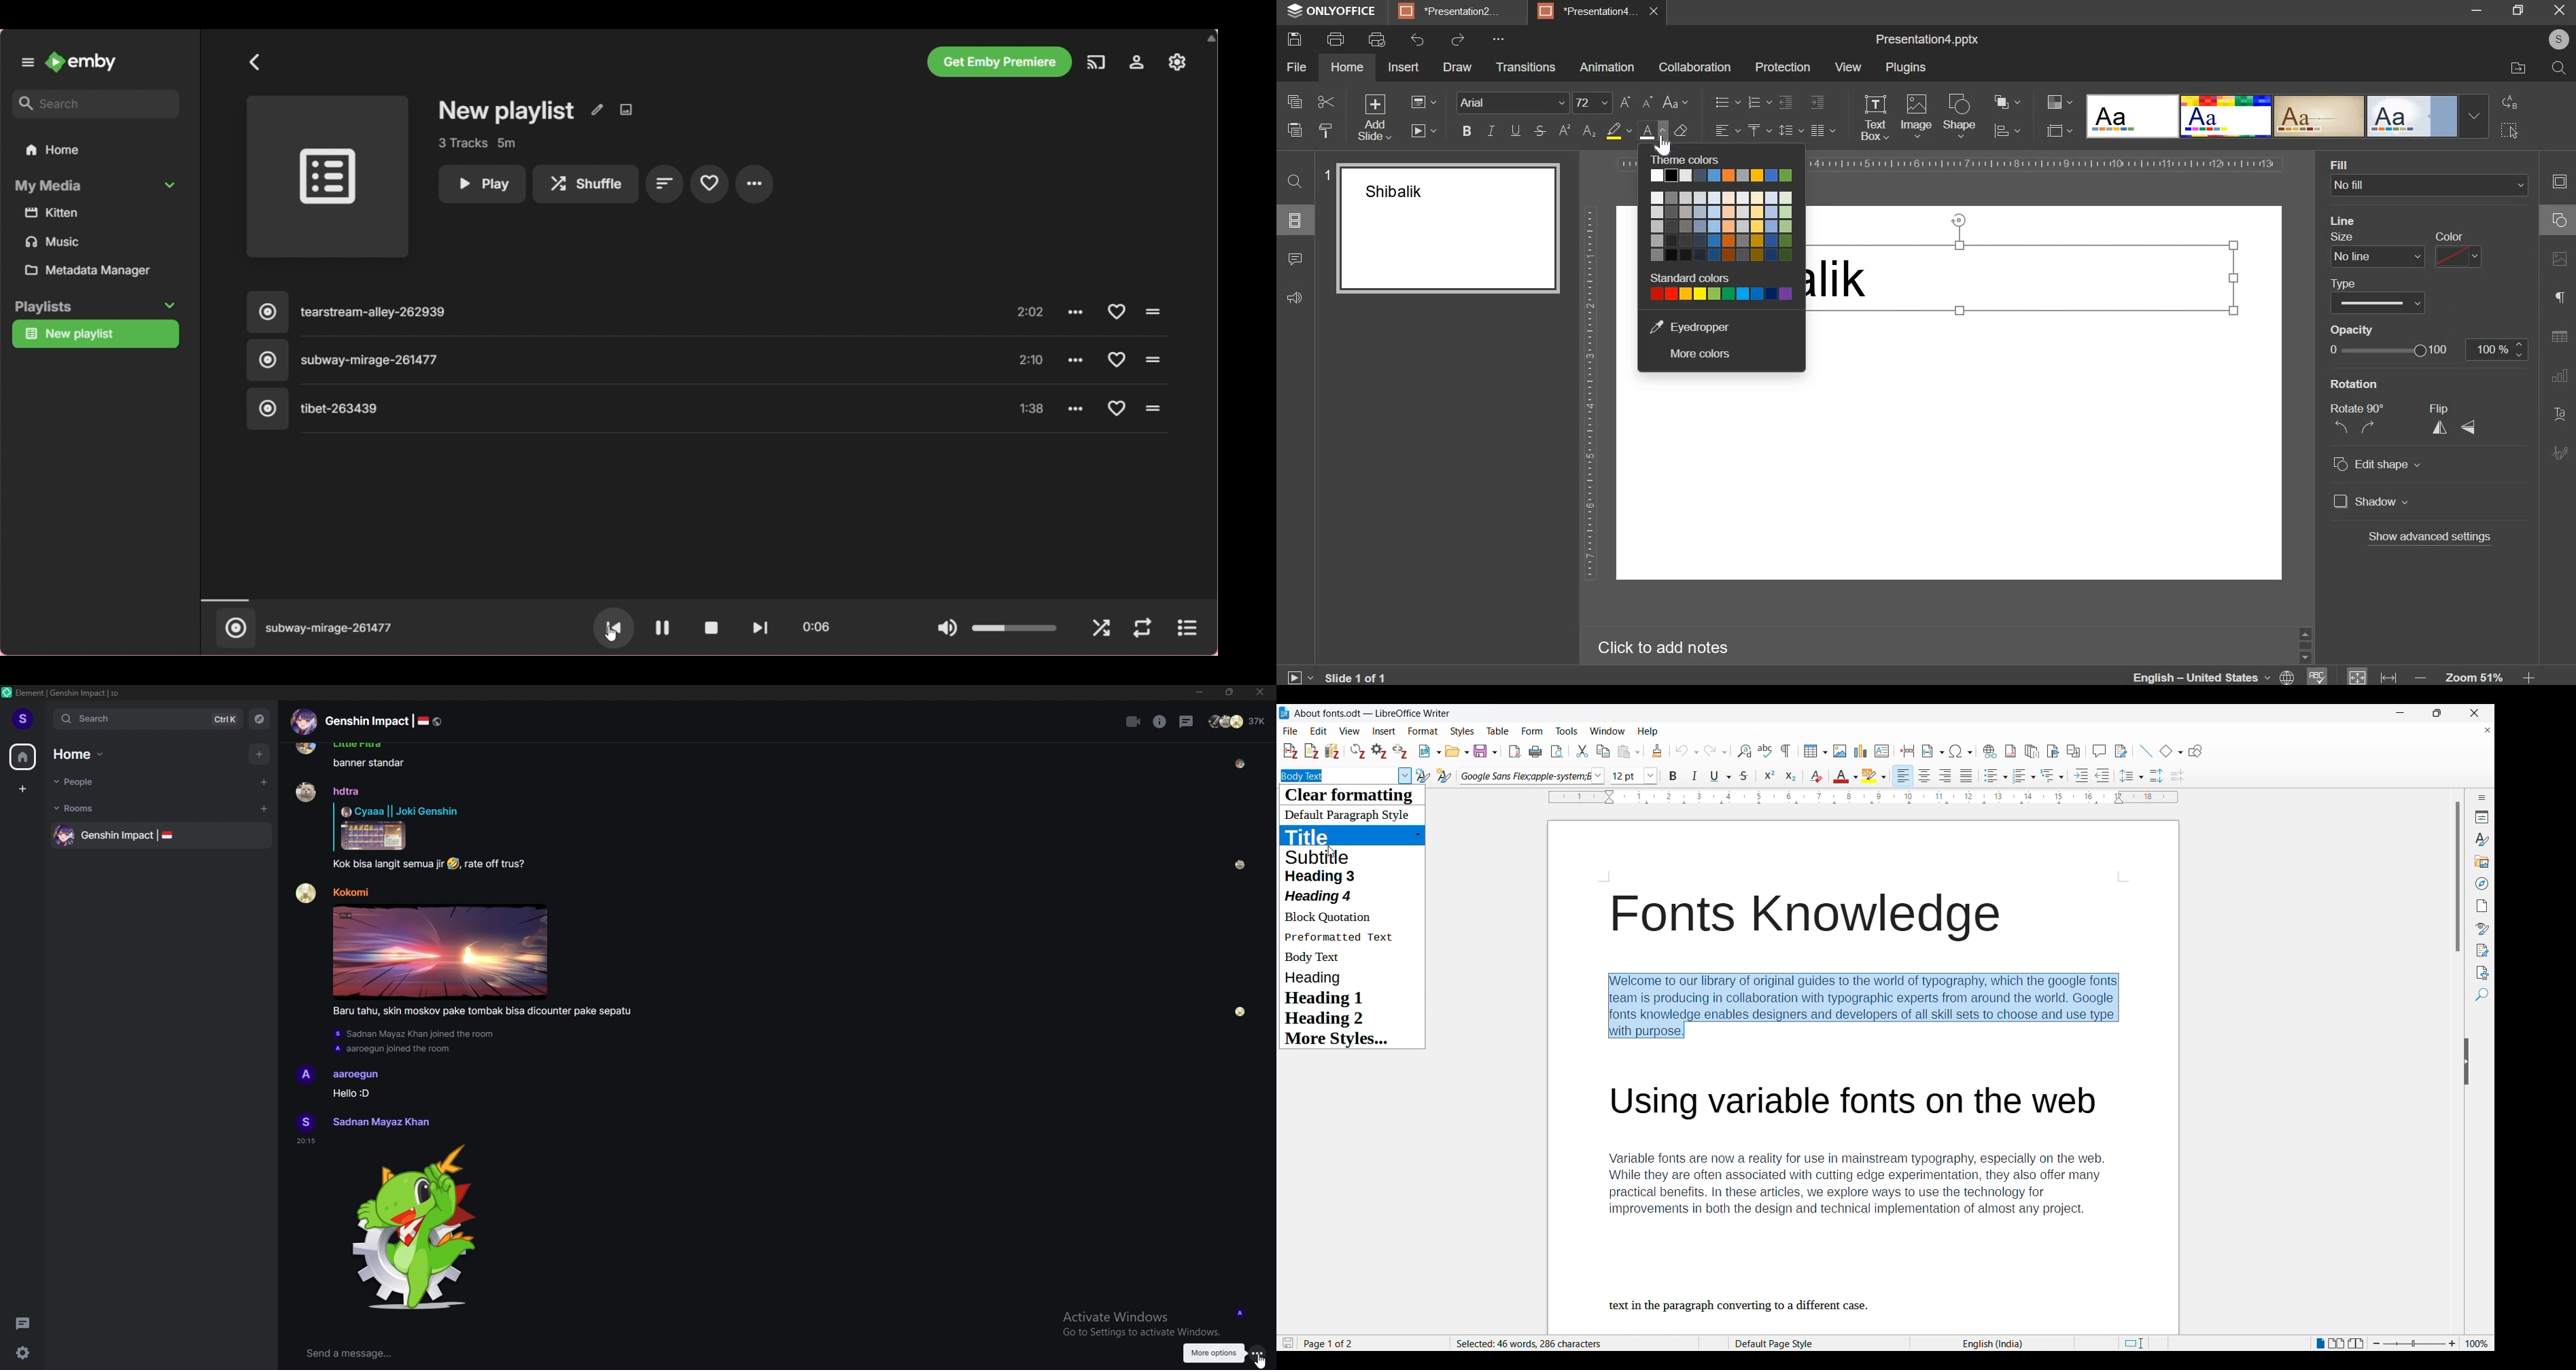 This screenshot has height=1372, width=2576. I want to click on Minimize, so click(2400, 713).